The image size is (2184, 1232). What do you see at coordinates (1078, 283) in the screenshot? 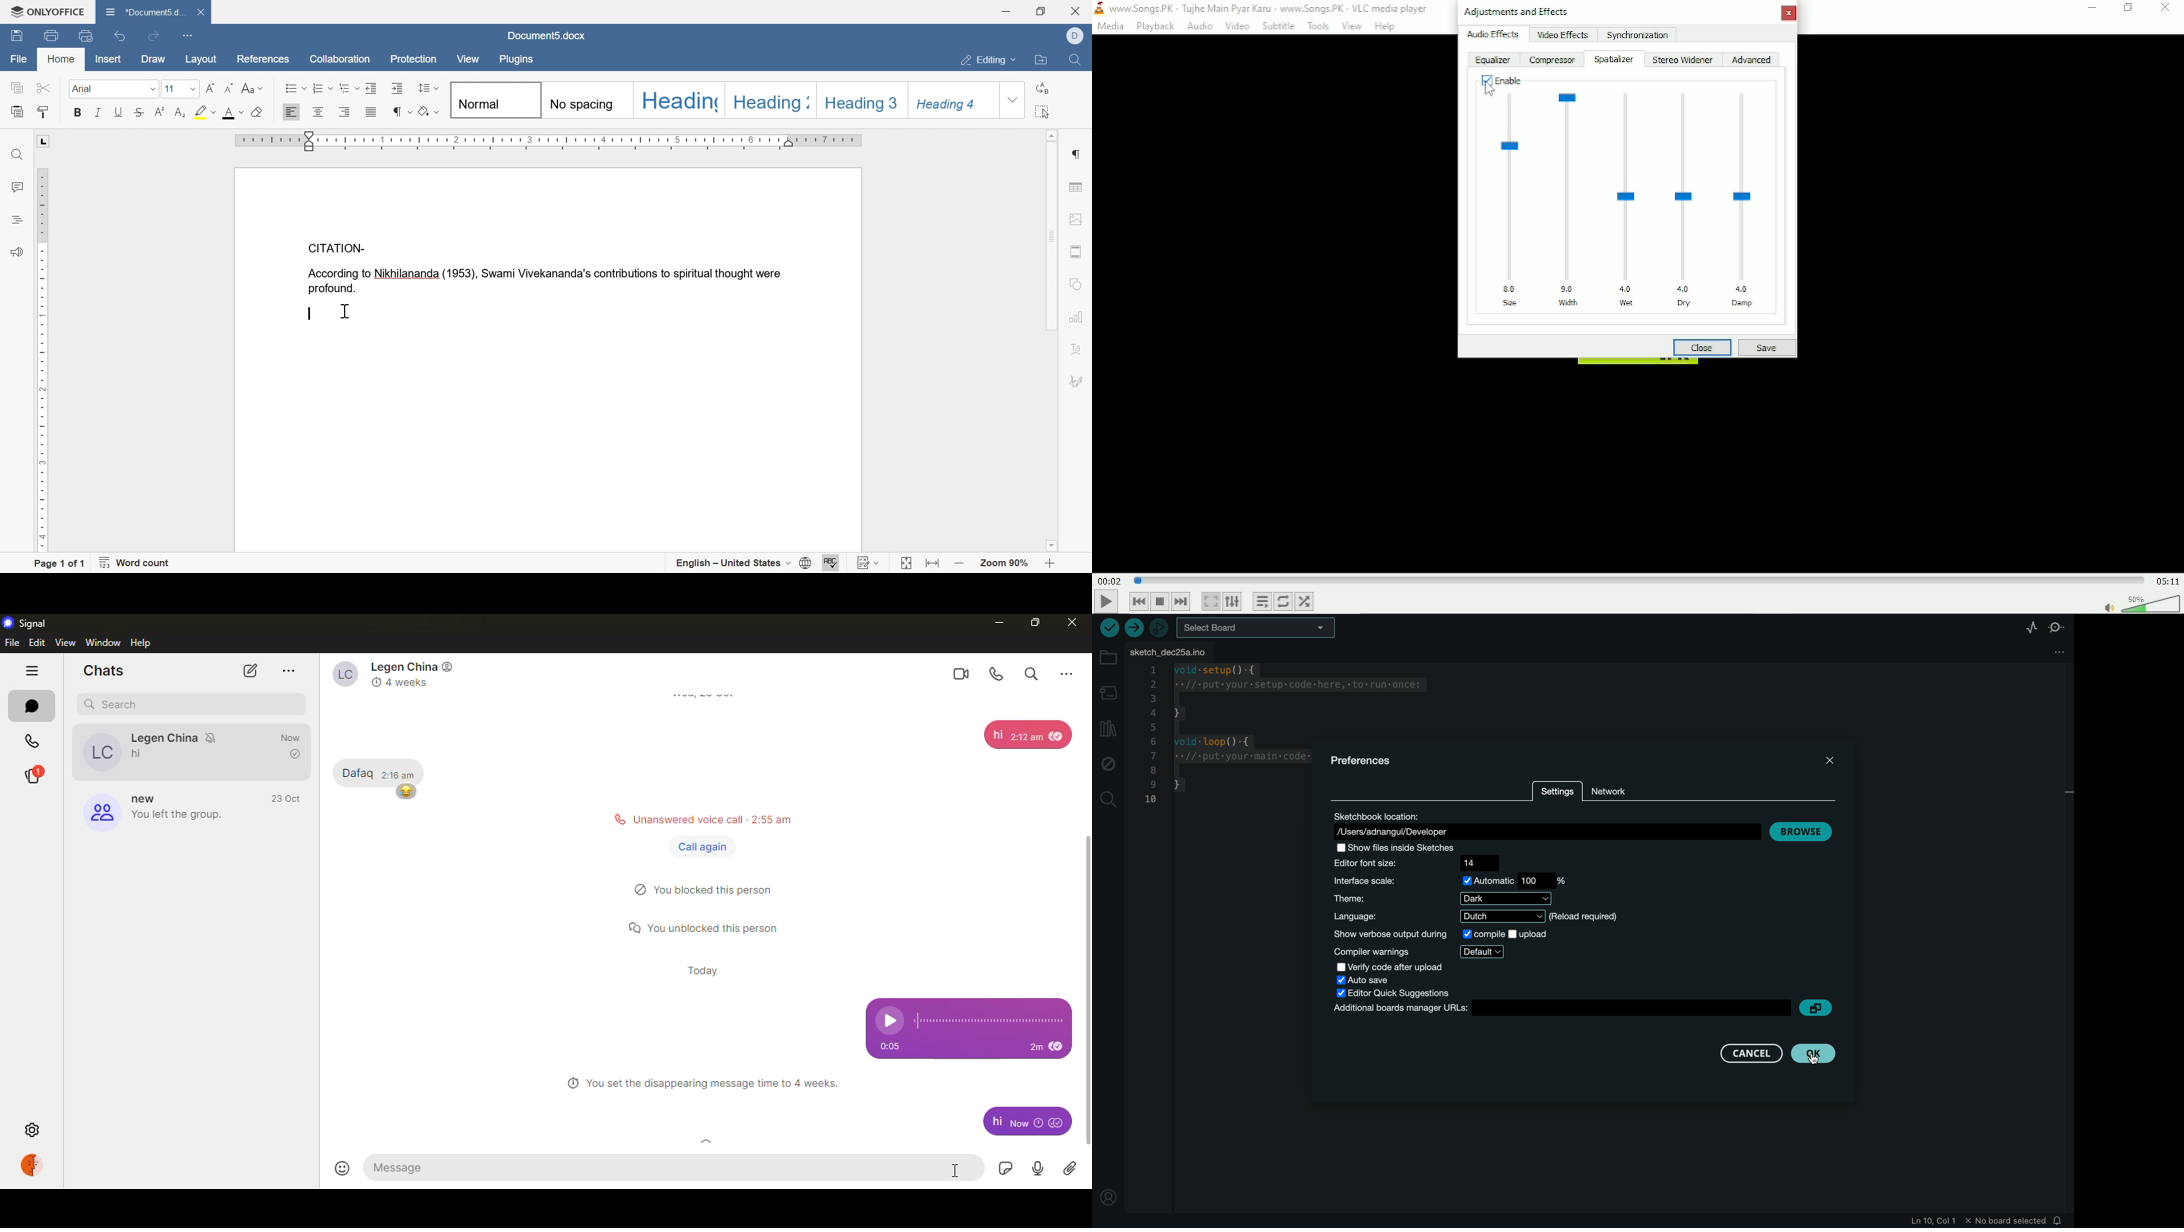
I see `shape settings` at bounding box center [1078, 283].